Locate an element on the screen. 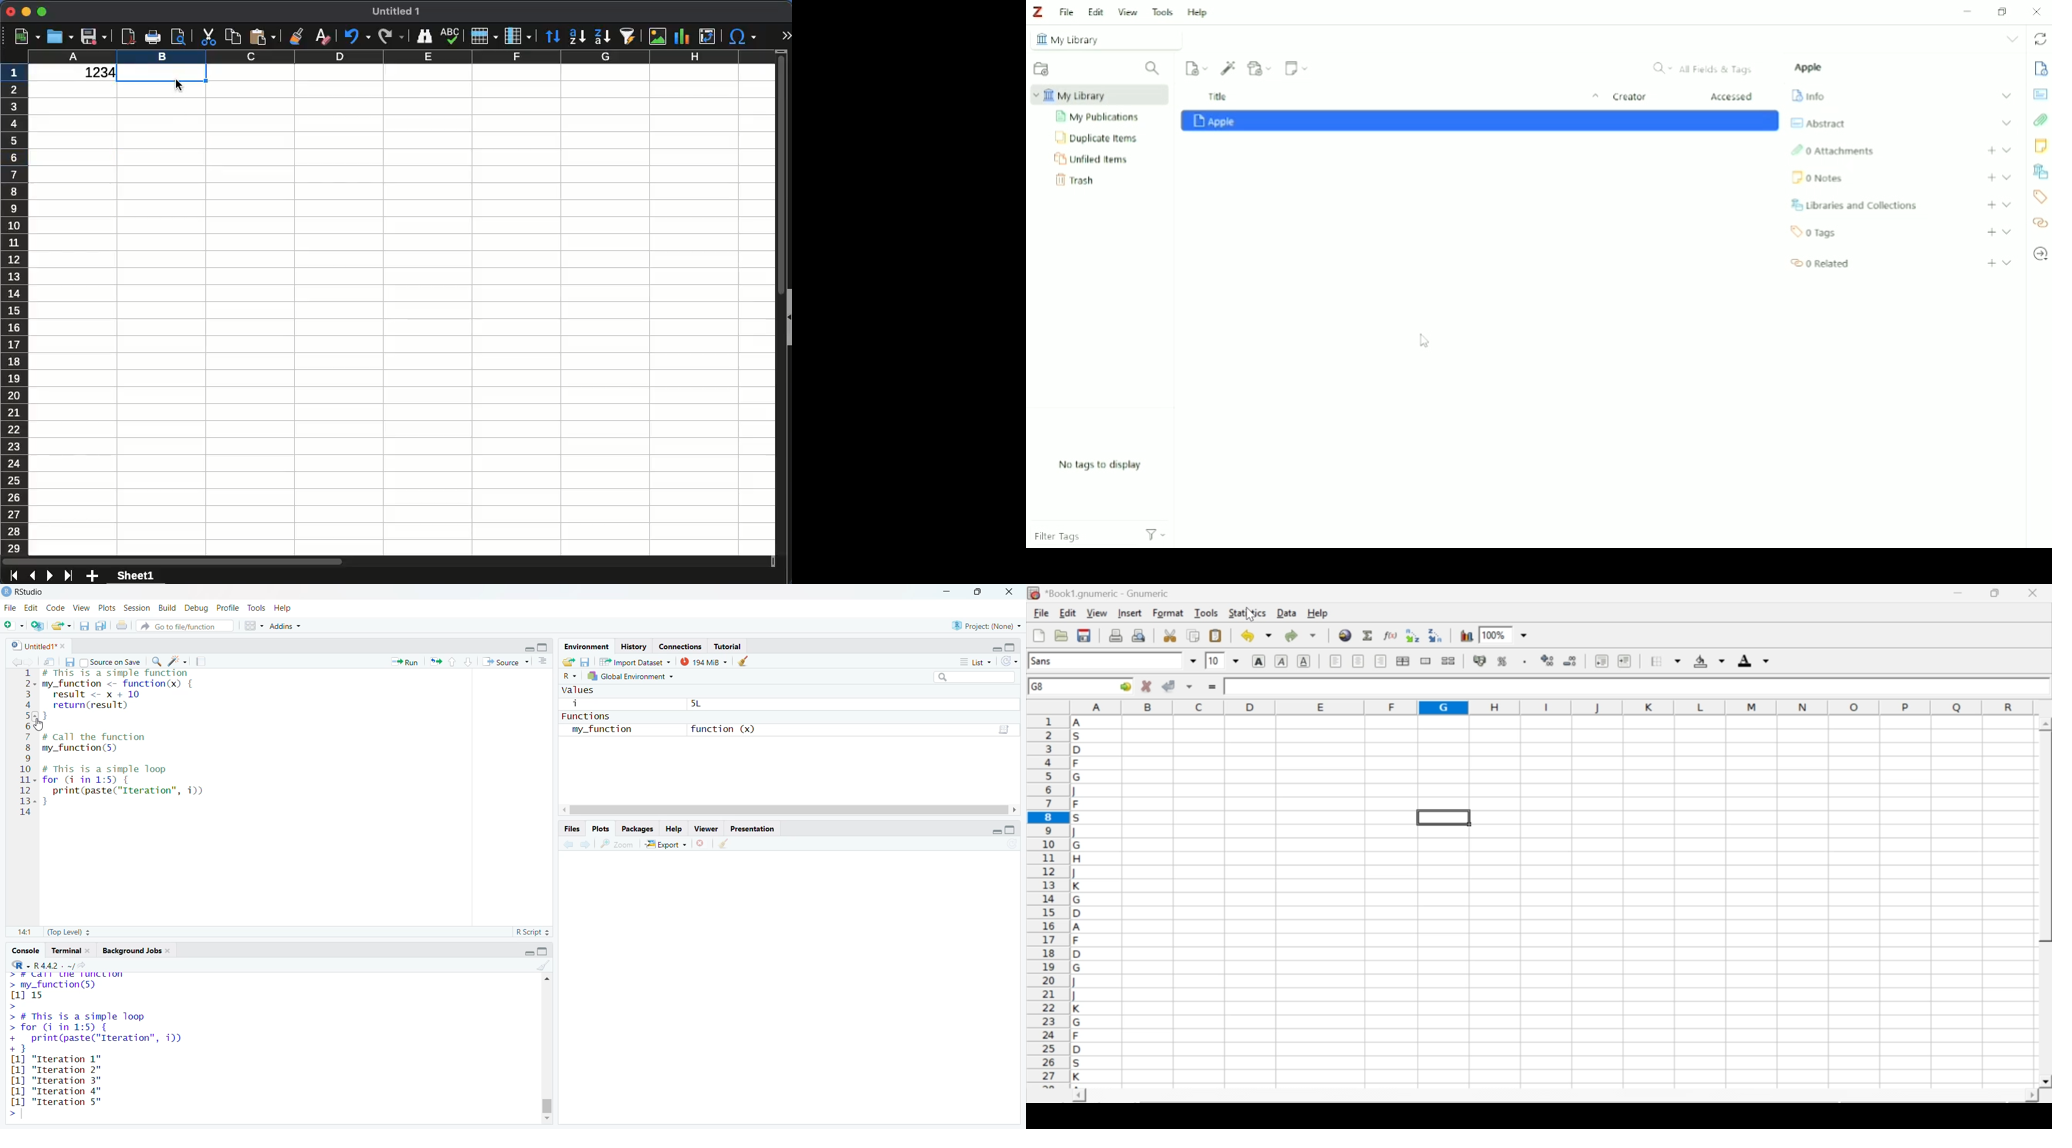 The width and height of the screenshot is (2072, 1148). Creator is located at coordinates (1629, 99).